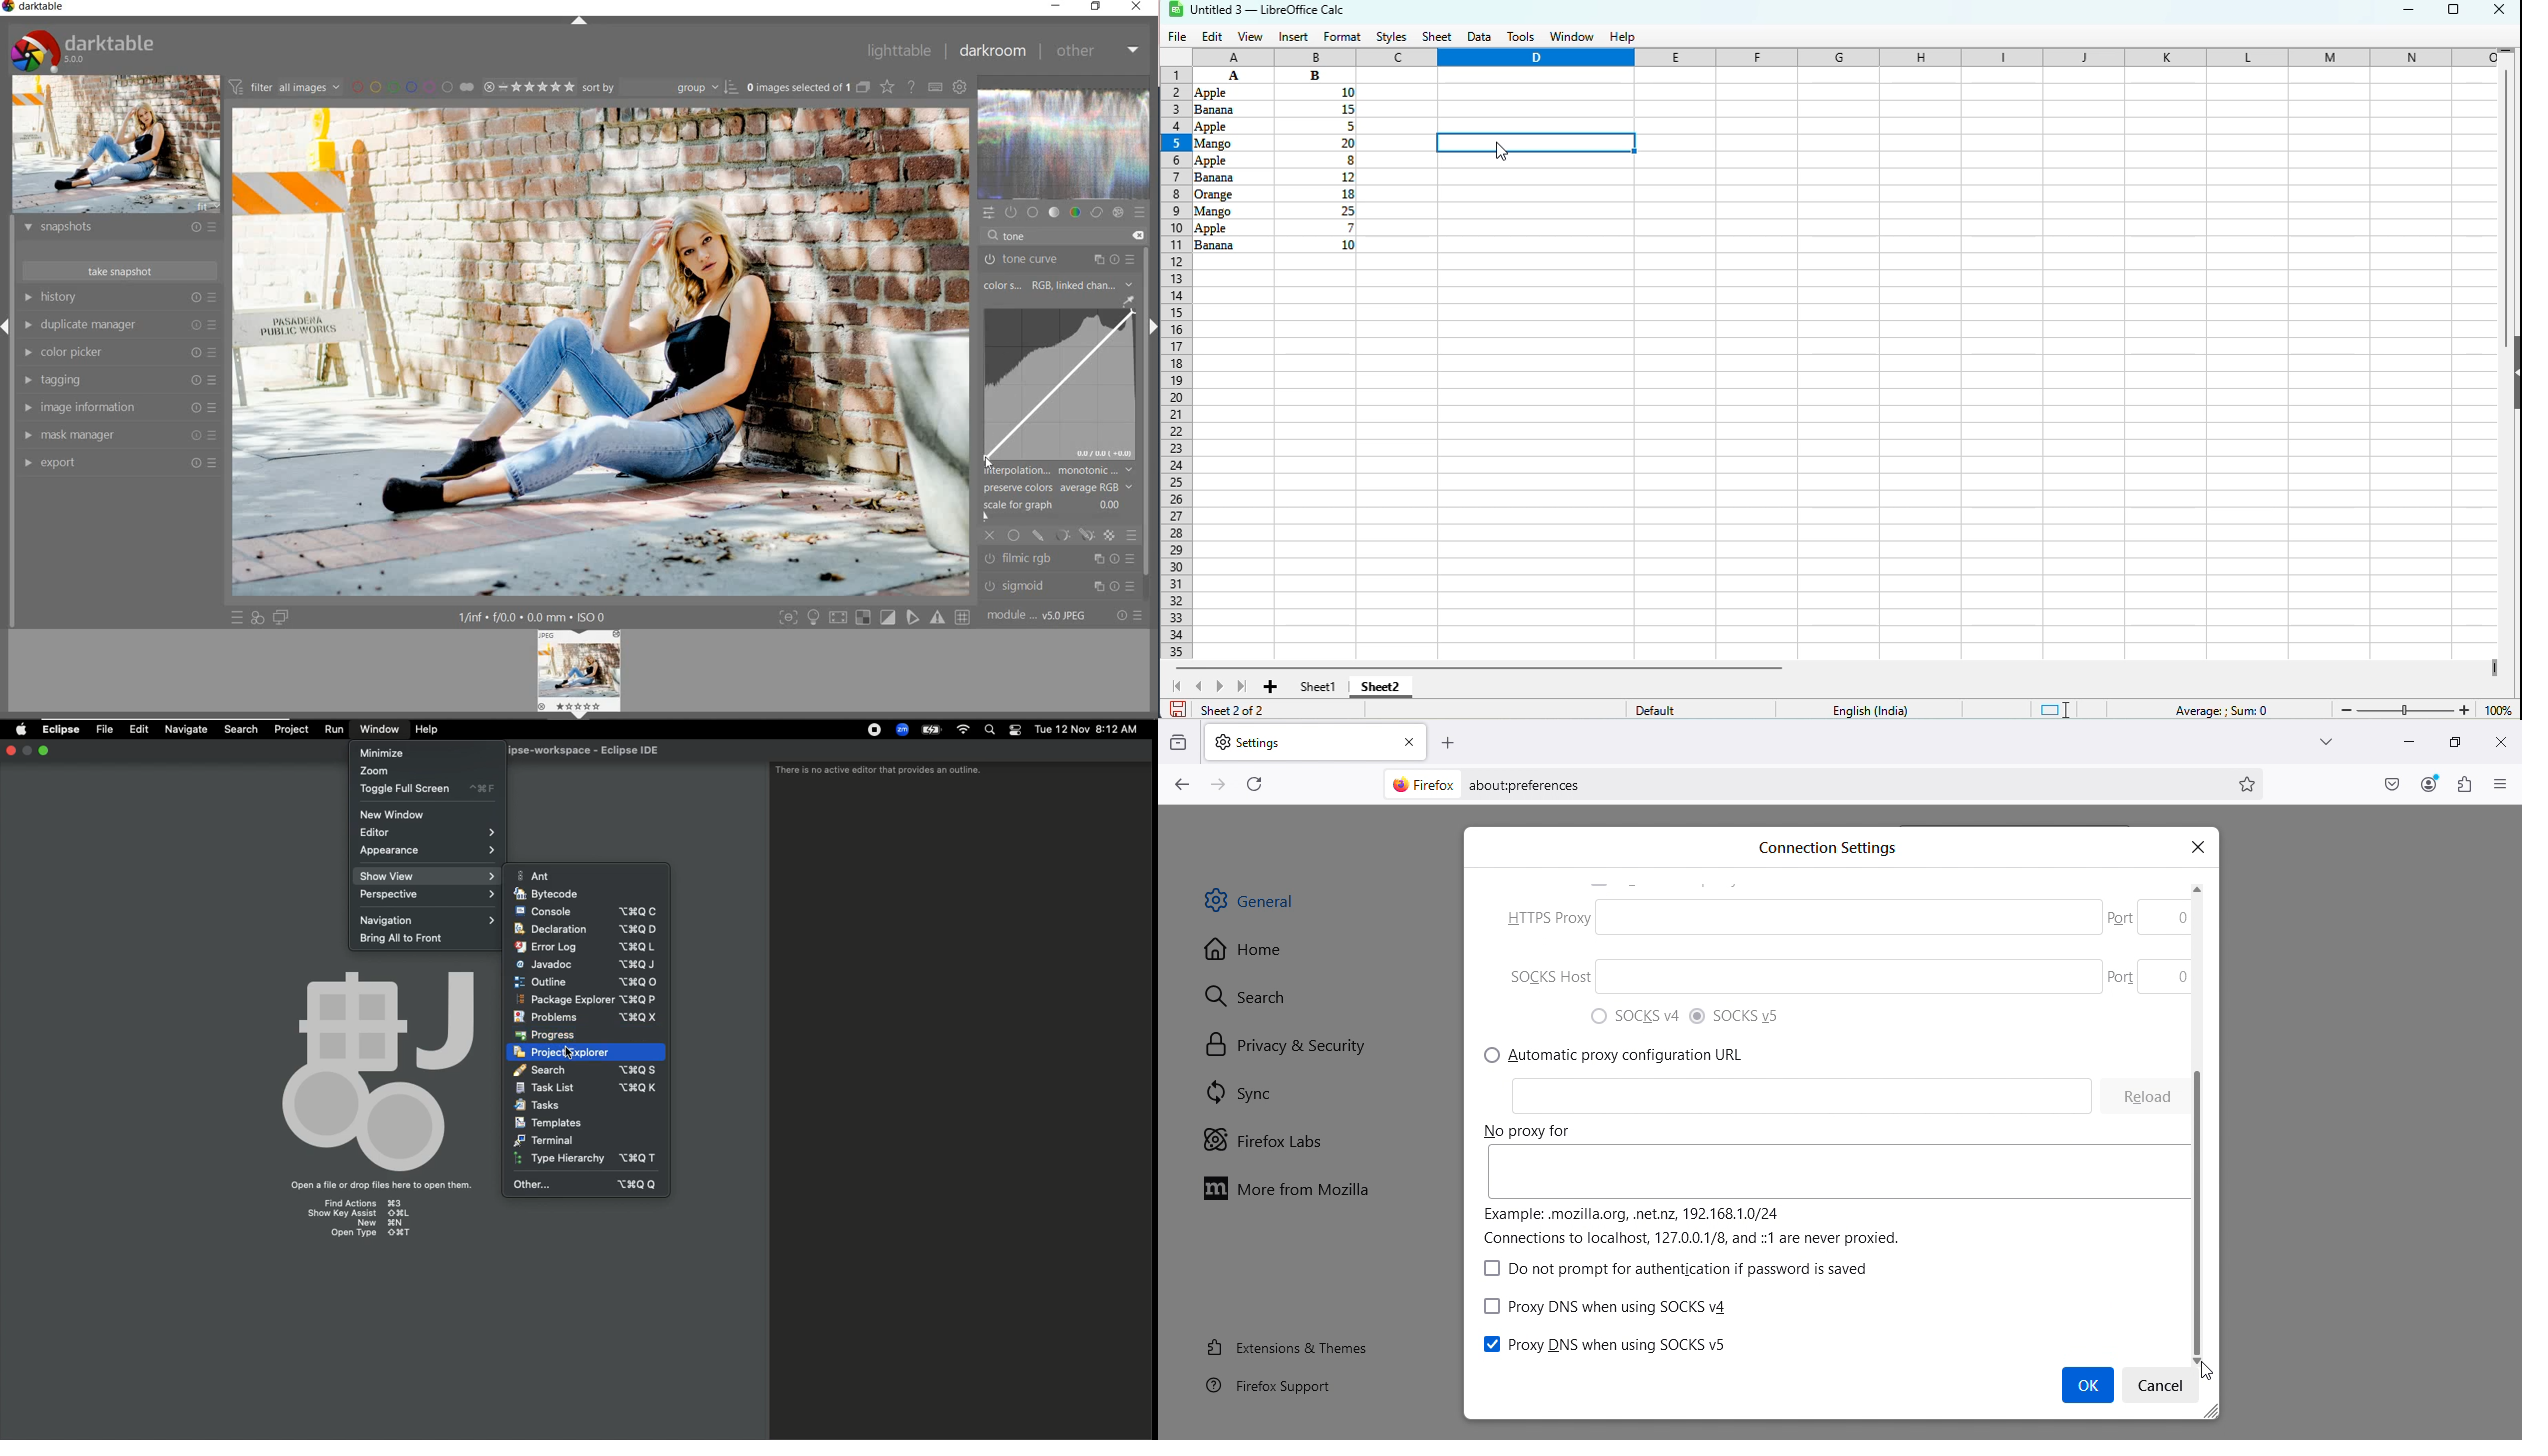  Describe the element at coordinates (582, 999) in the screenshot. I see `Package explorer` at that location.